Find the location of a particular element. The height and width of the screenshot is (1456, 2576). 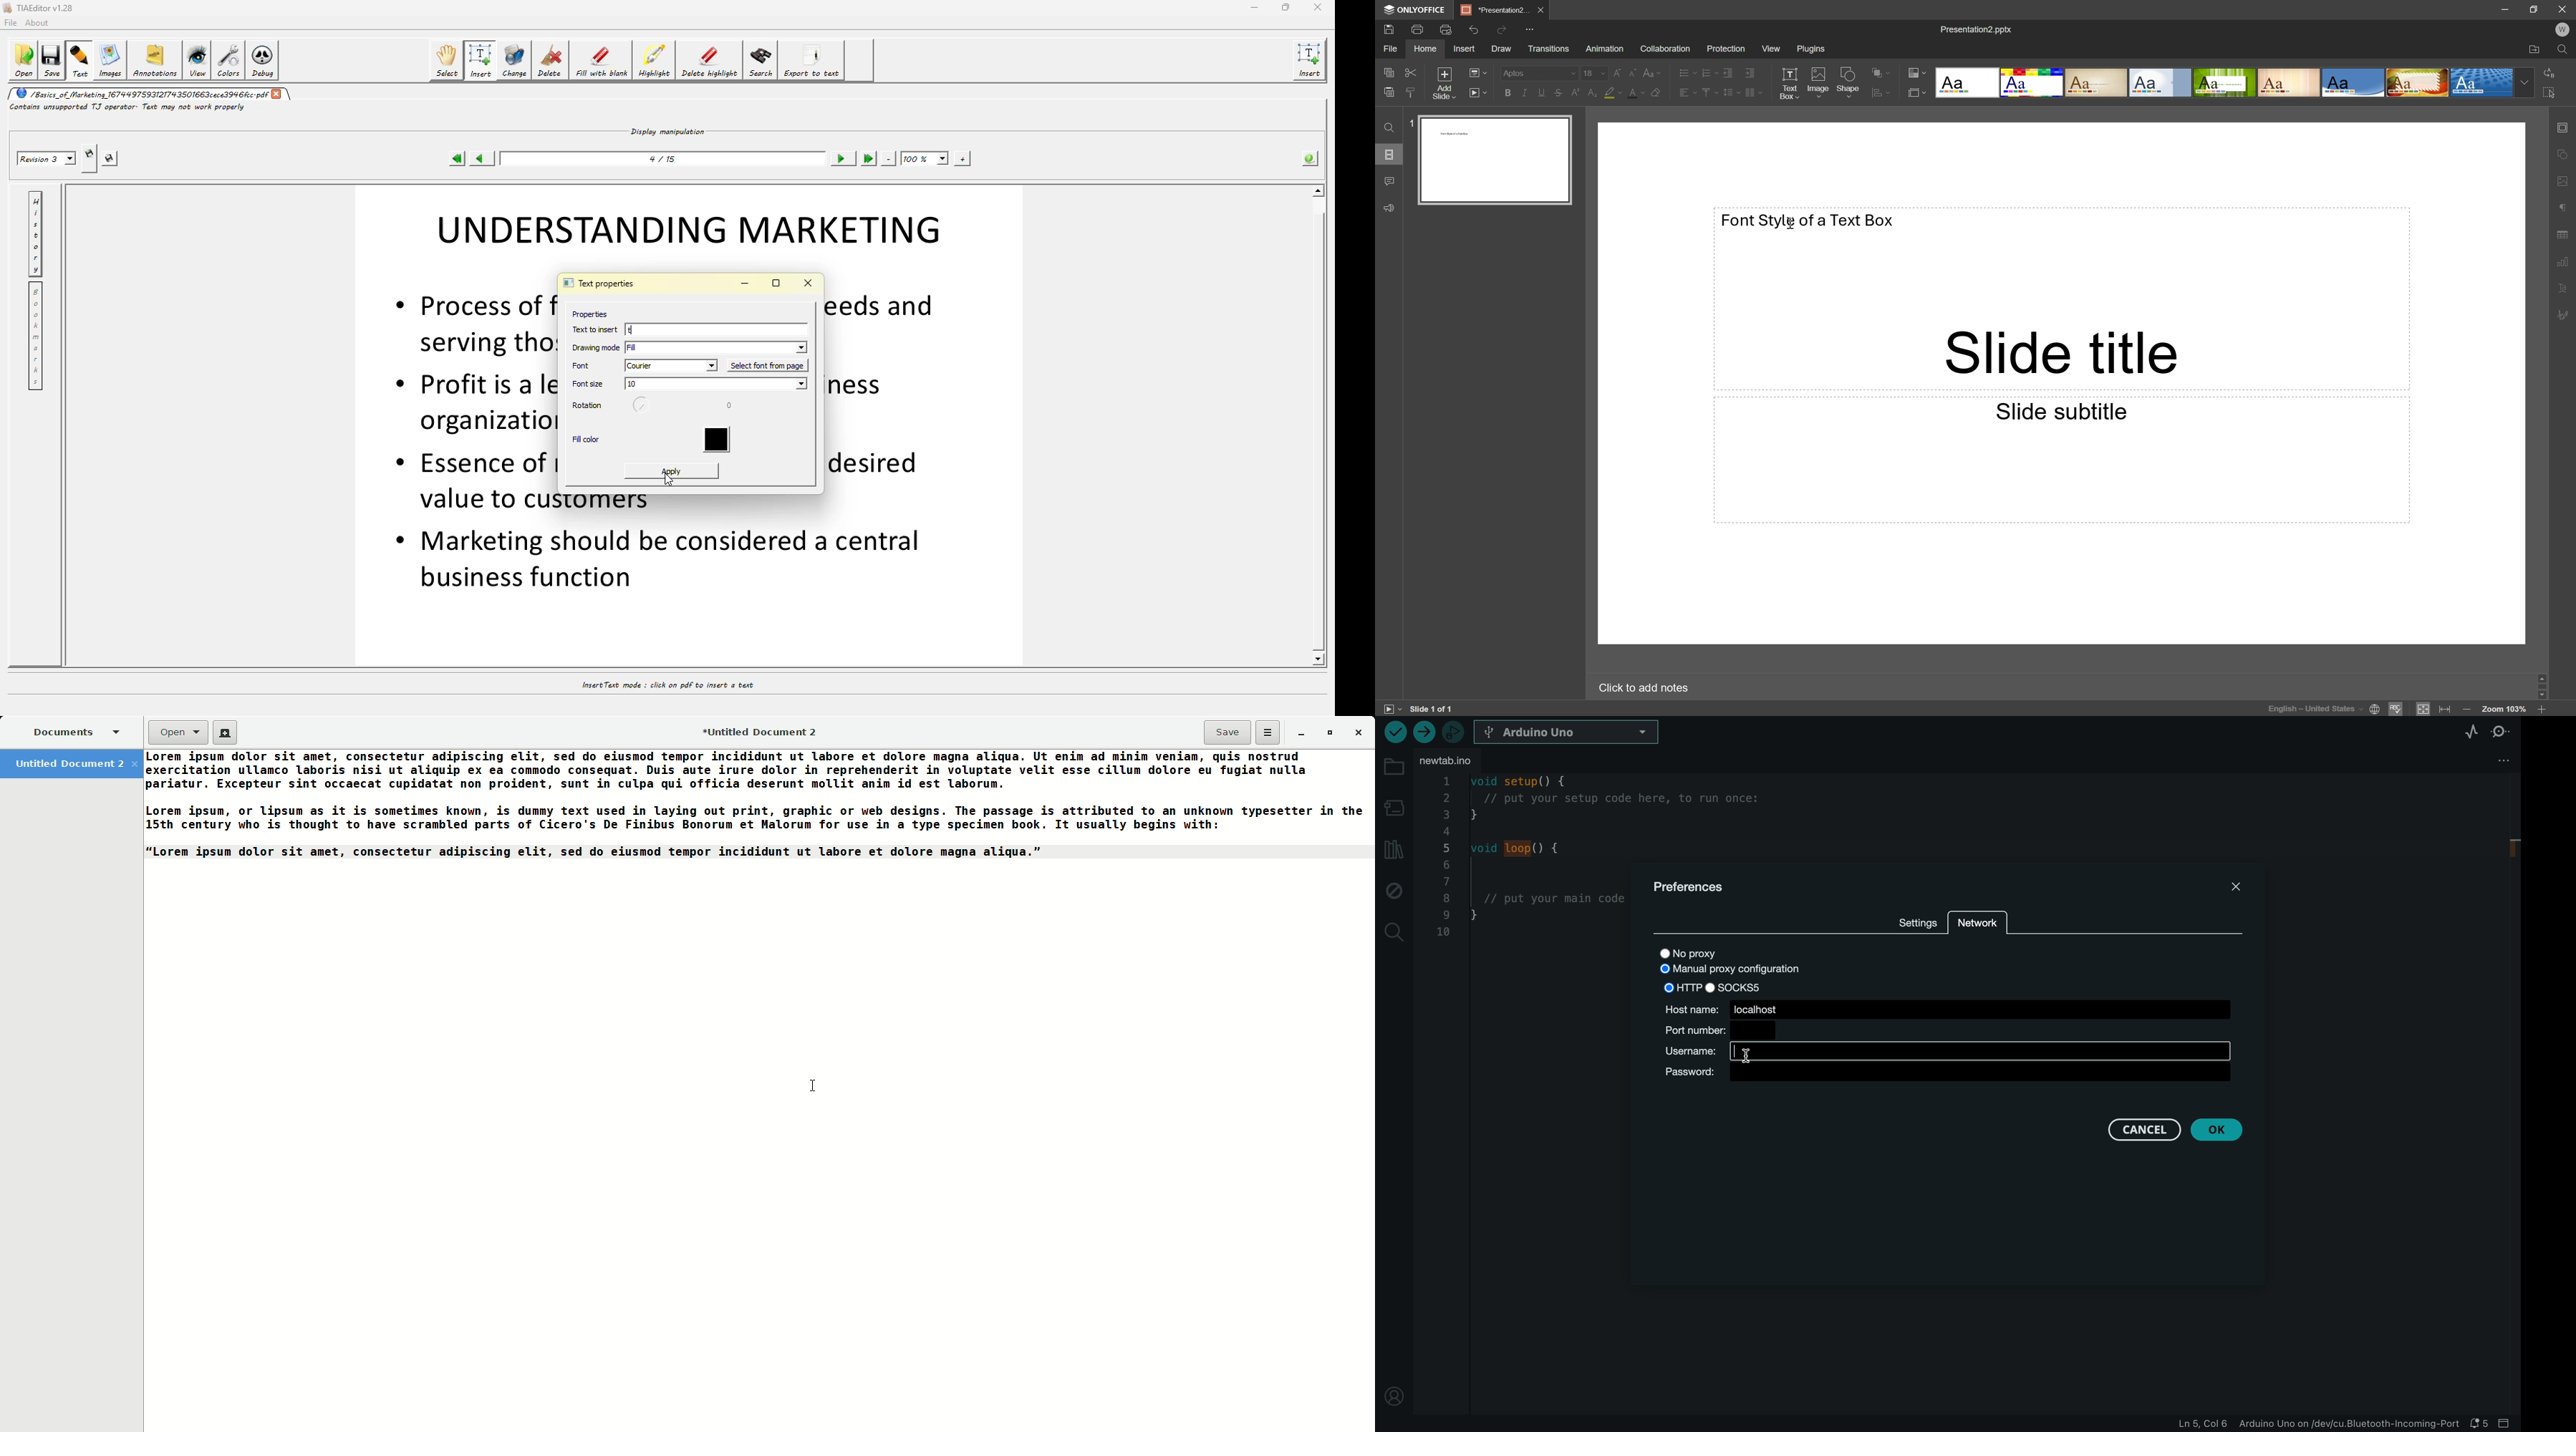

Scroll Bar is located at coordinates (2541, 686).